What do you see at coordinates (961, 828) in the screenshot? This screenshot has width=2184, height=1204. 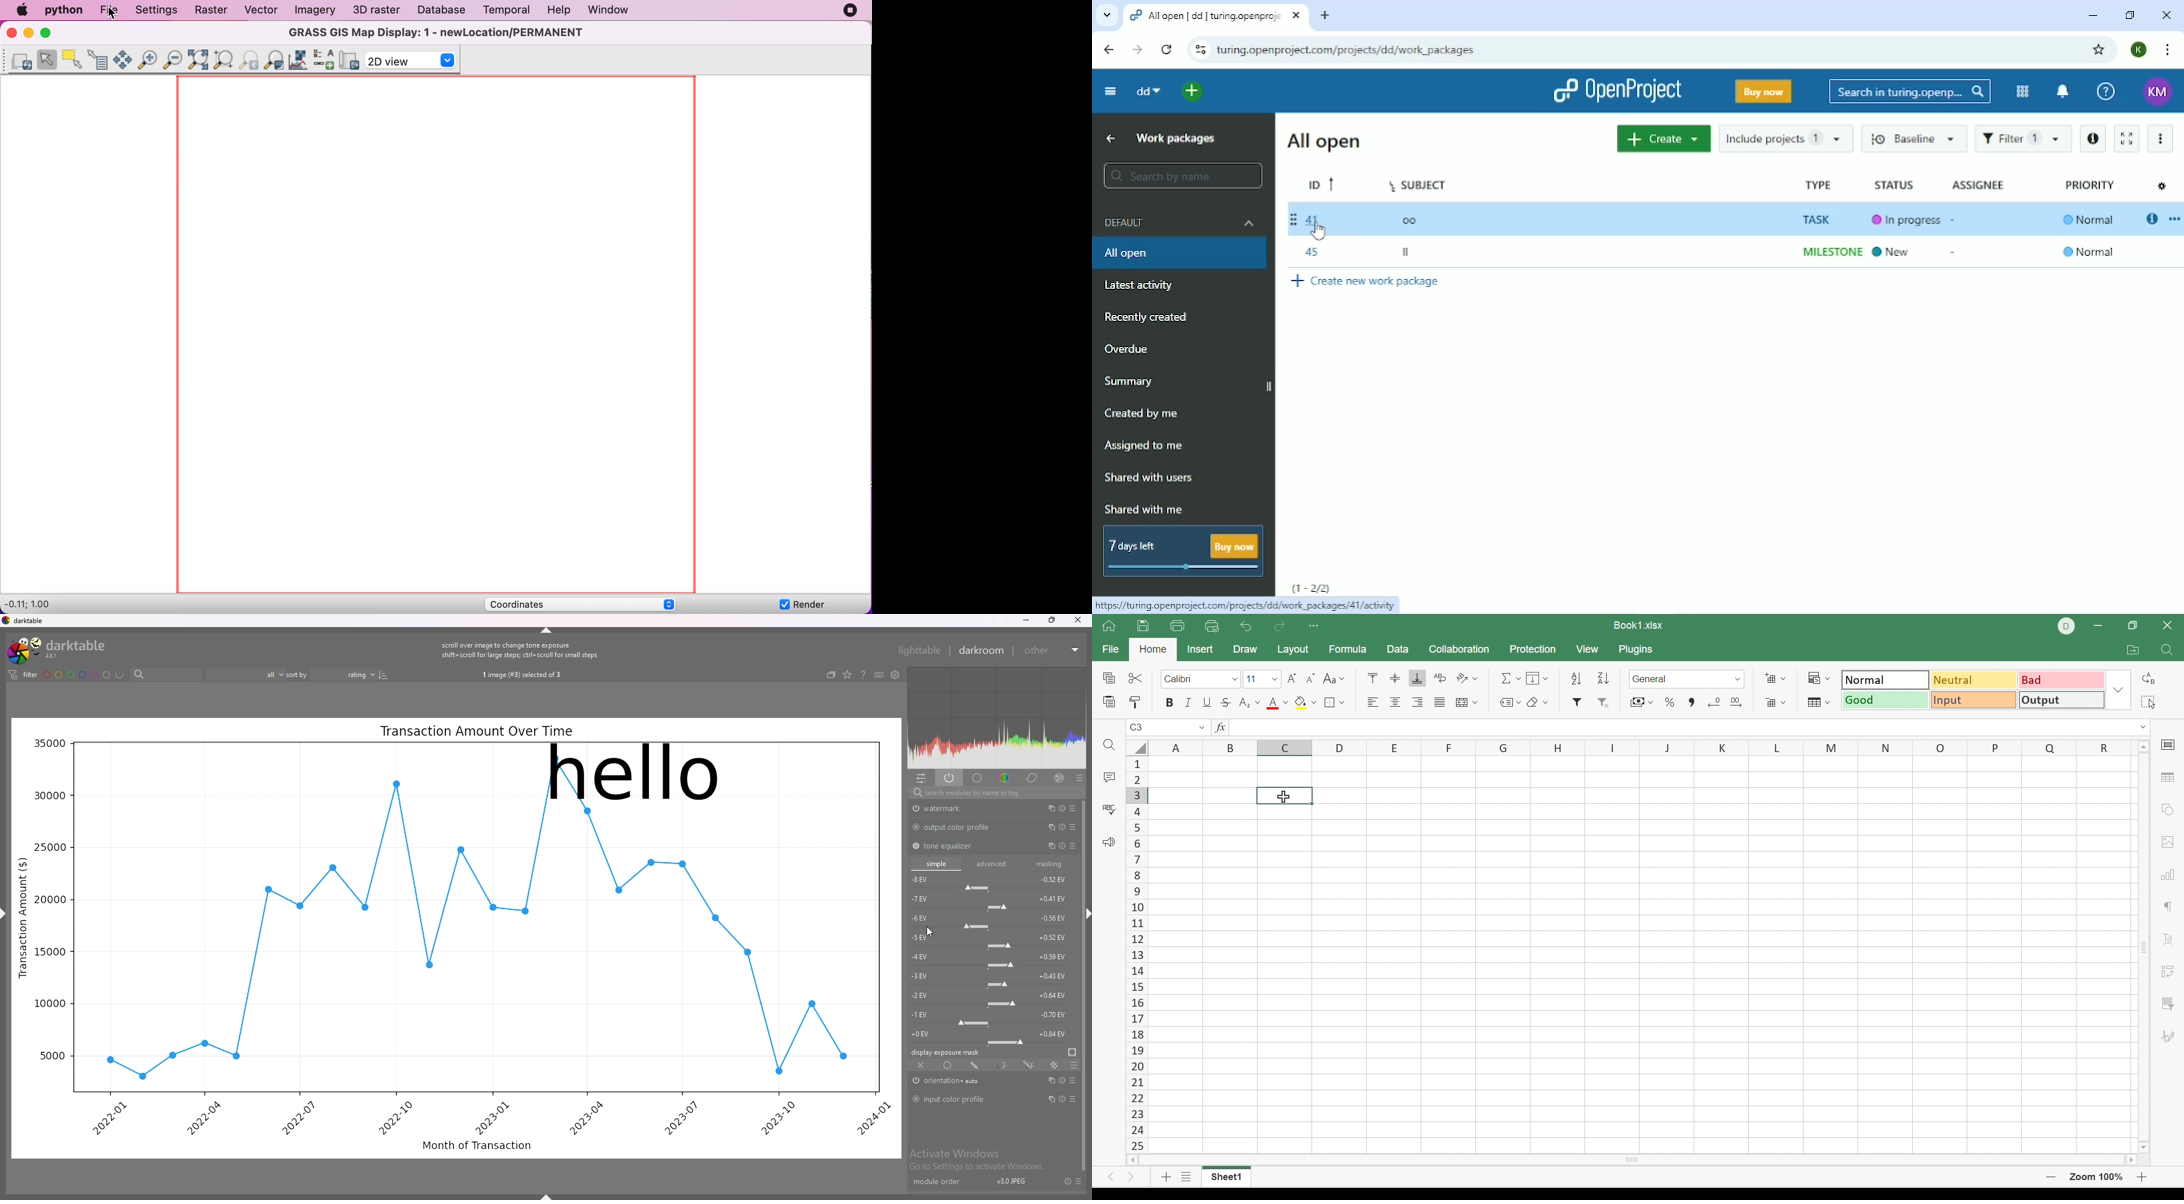 I see `output color profile` at bounding box center [961, 828].